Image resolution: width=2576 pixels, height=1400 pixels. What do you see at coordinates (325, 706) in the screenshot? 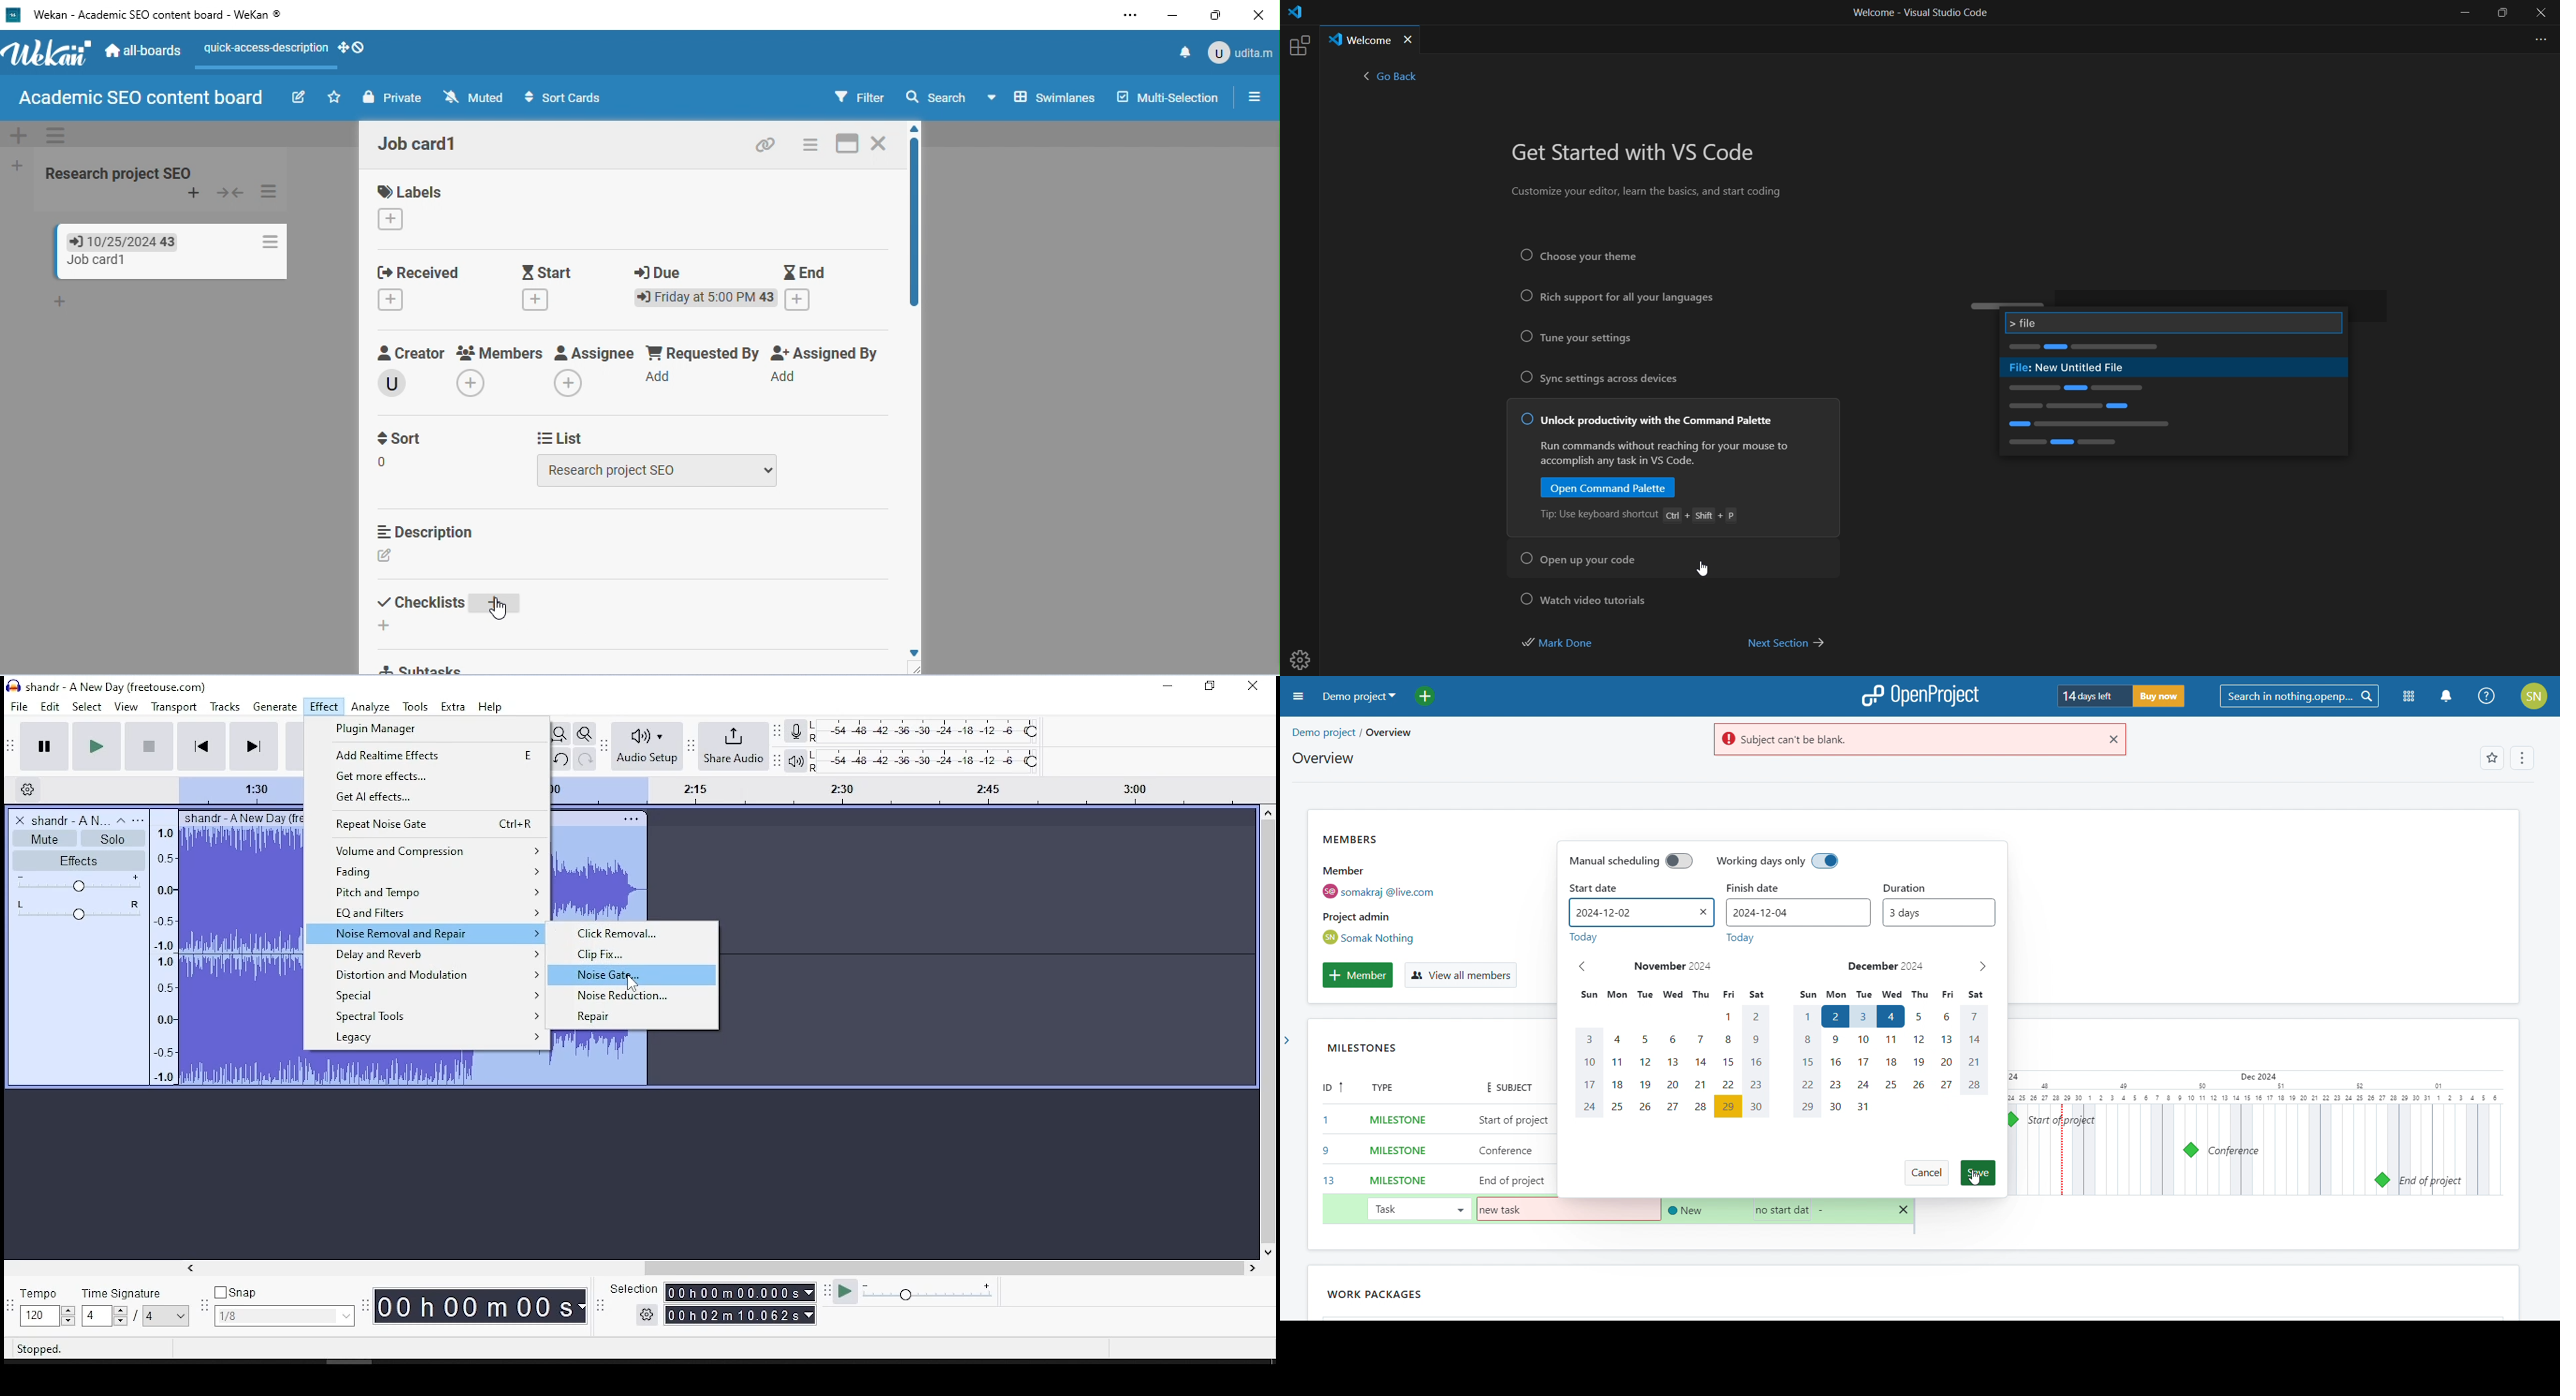
I see `effect` at bounding box center [325, 706].